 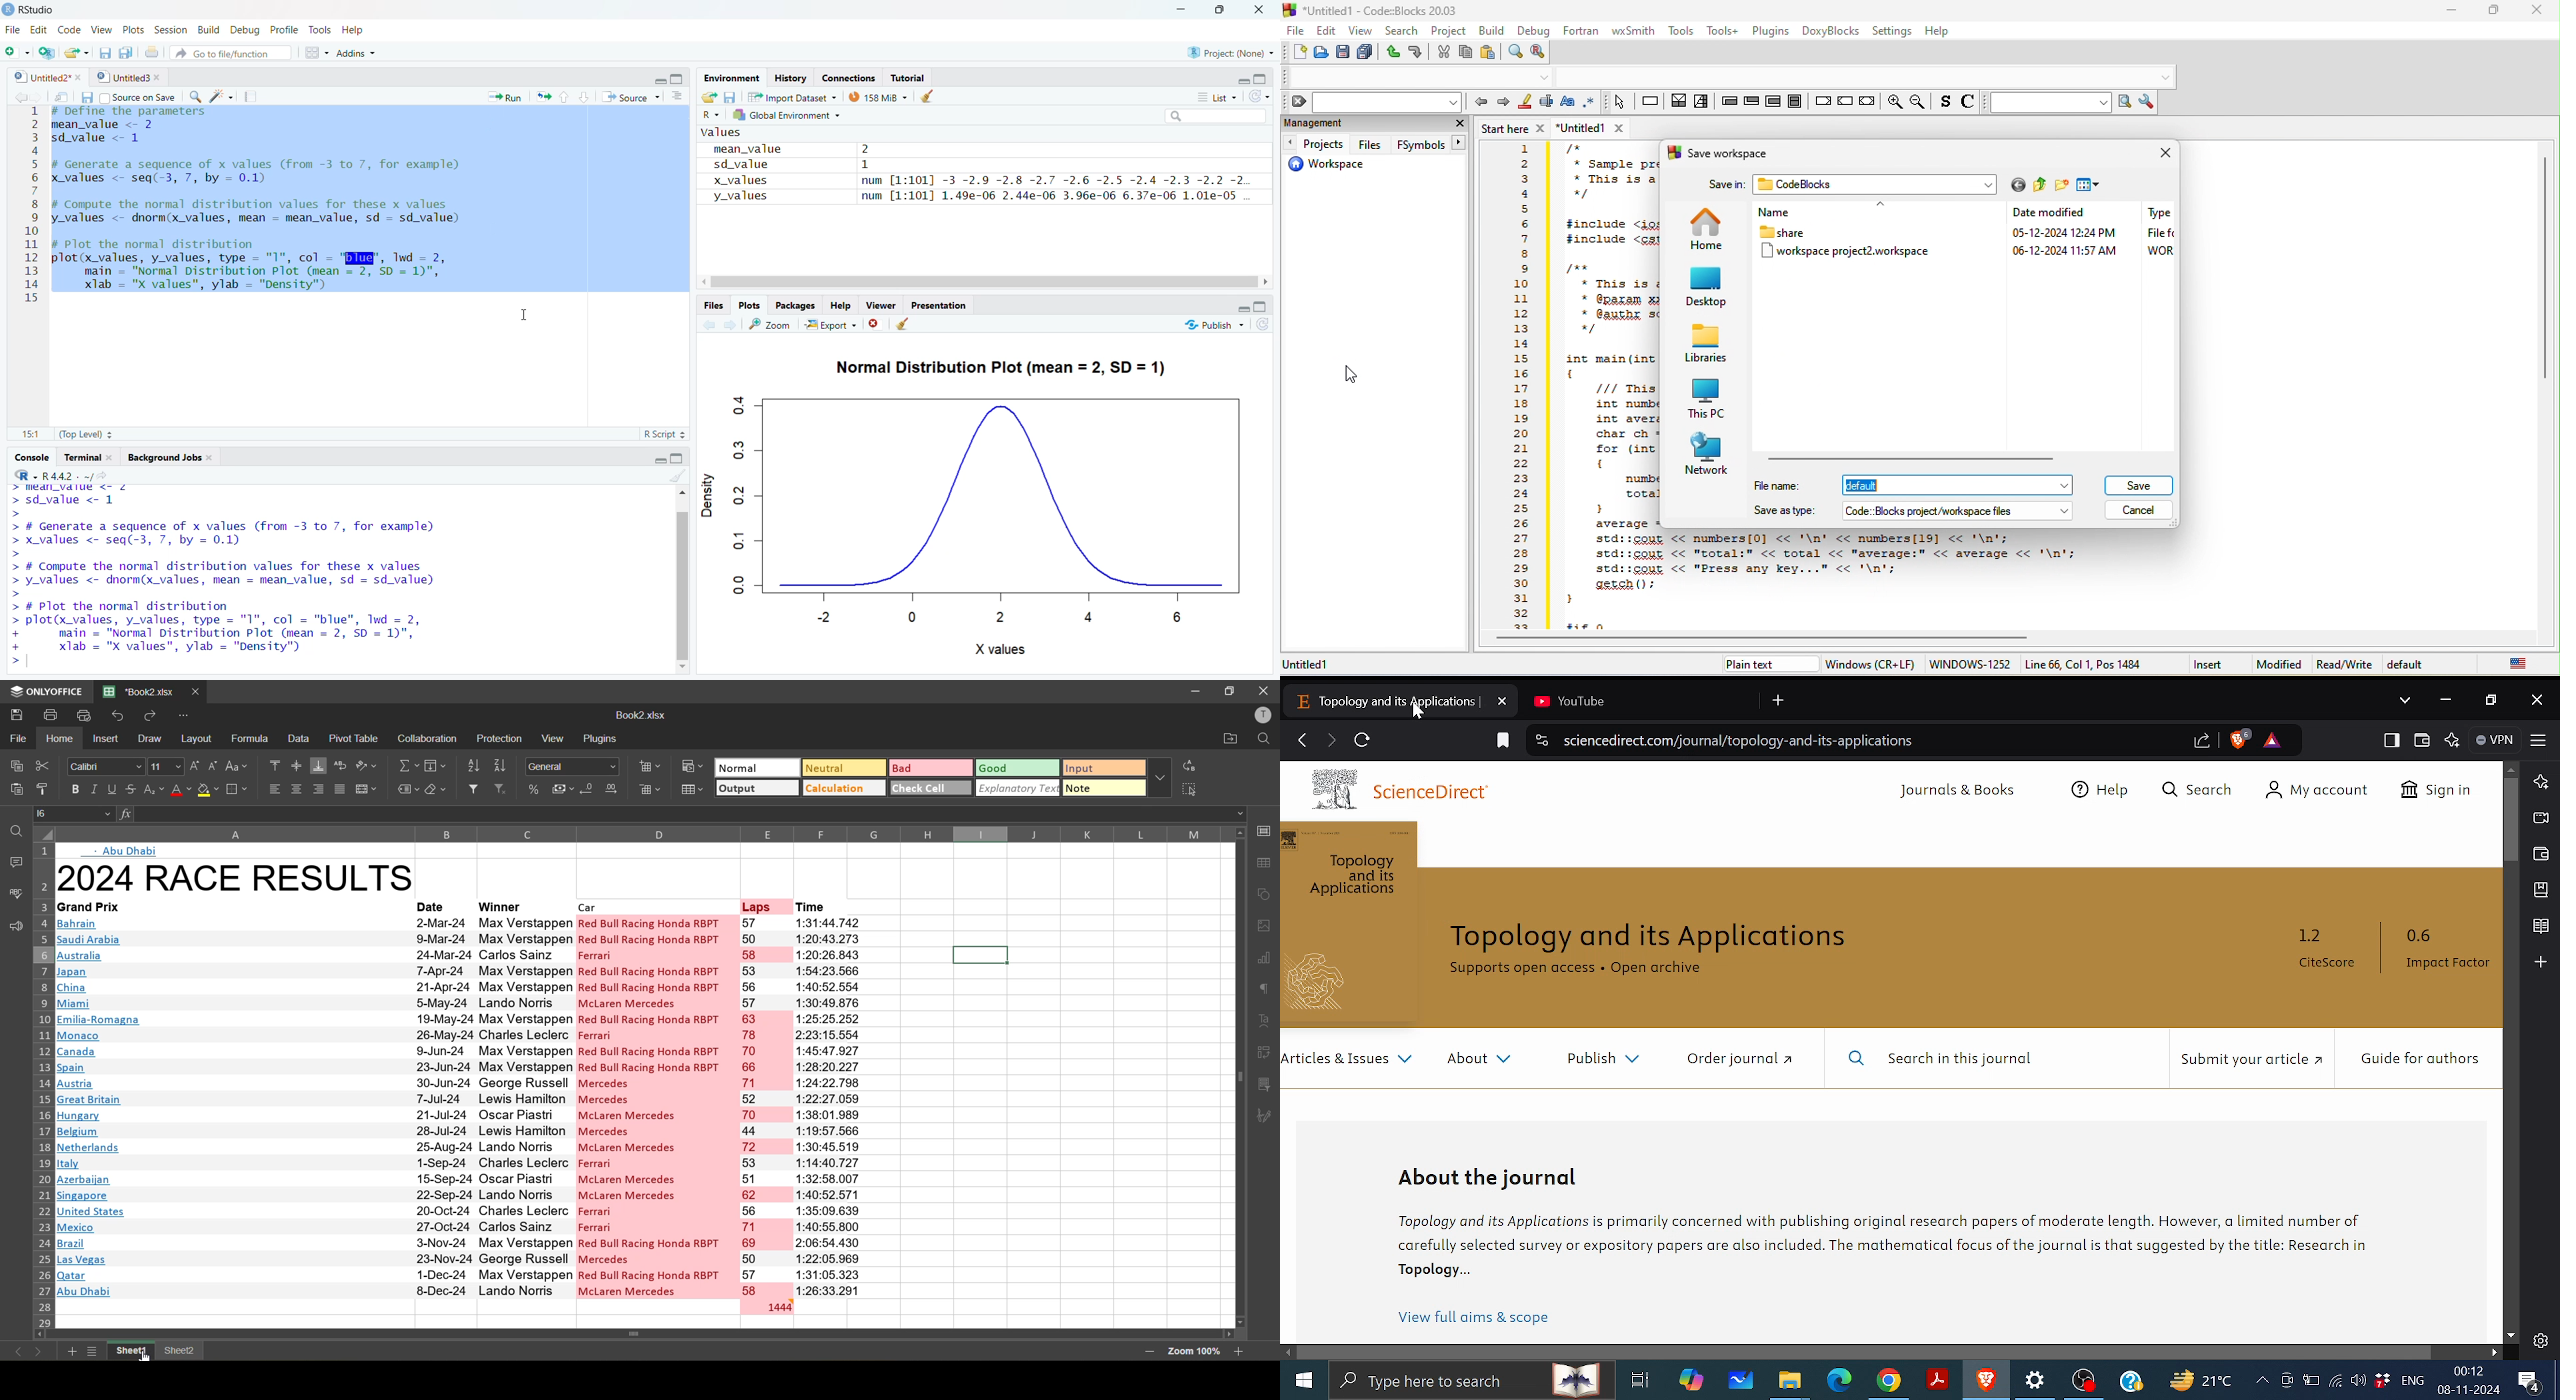 I want to click on Move left, so click(x=1289, y=1353).